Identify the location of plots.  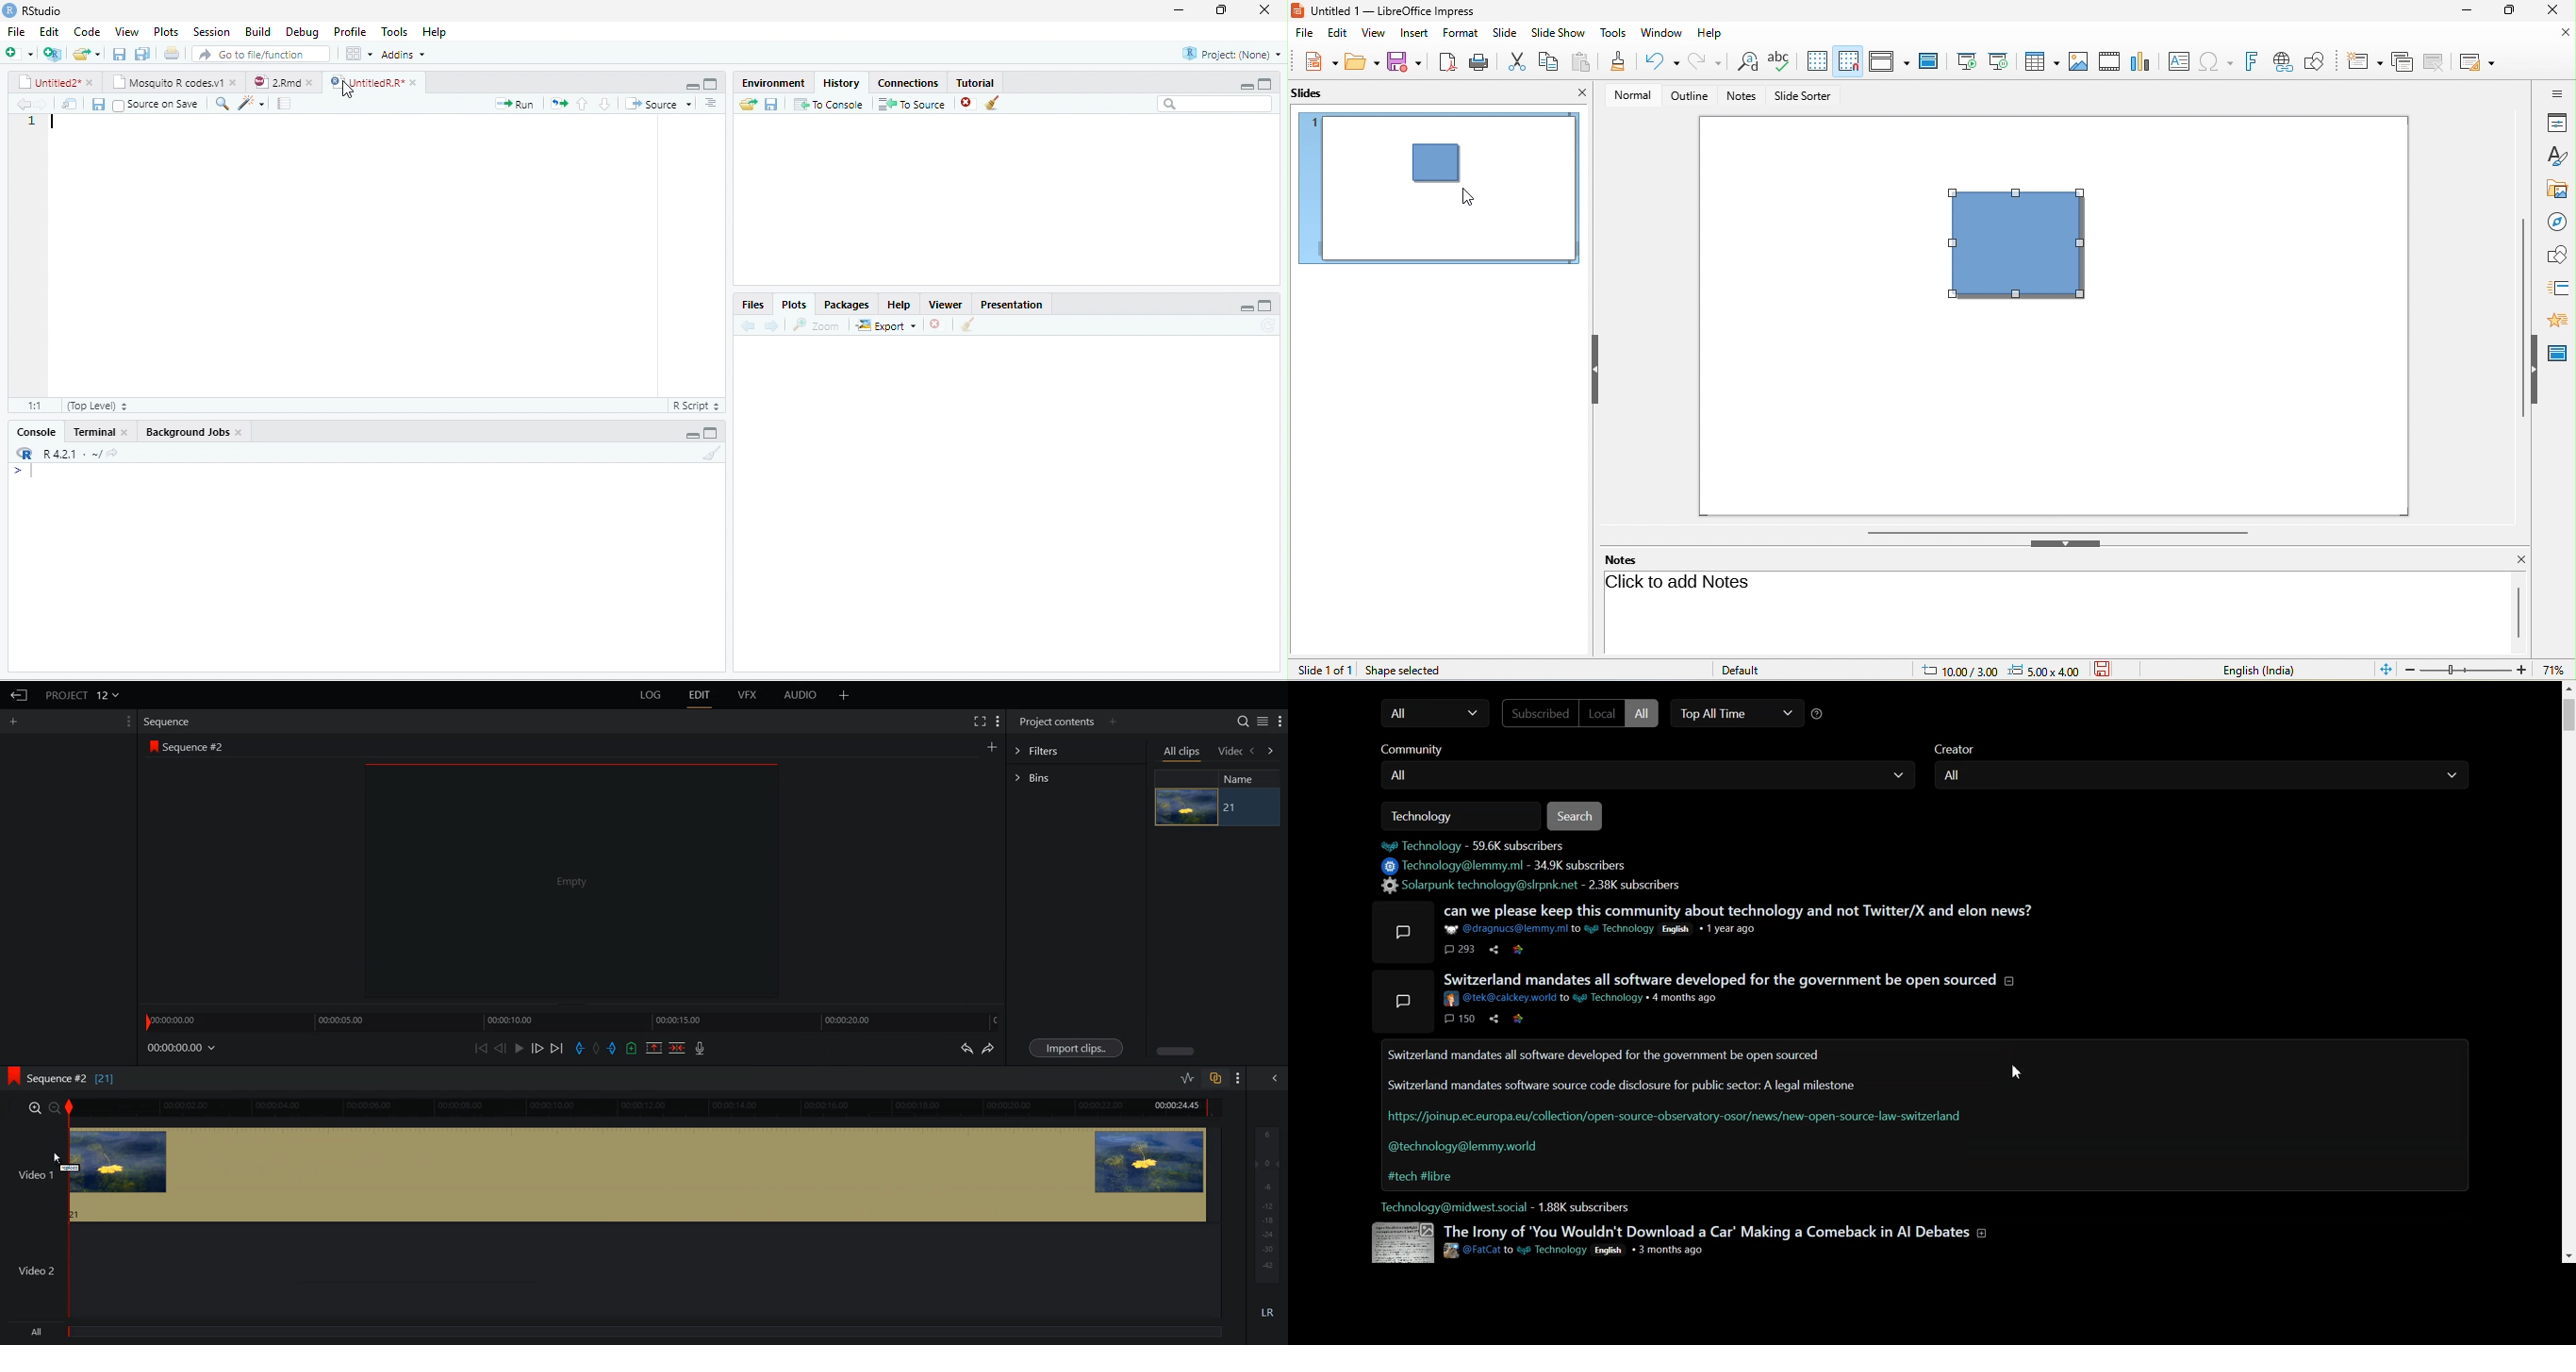
(166, 31).